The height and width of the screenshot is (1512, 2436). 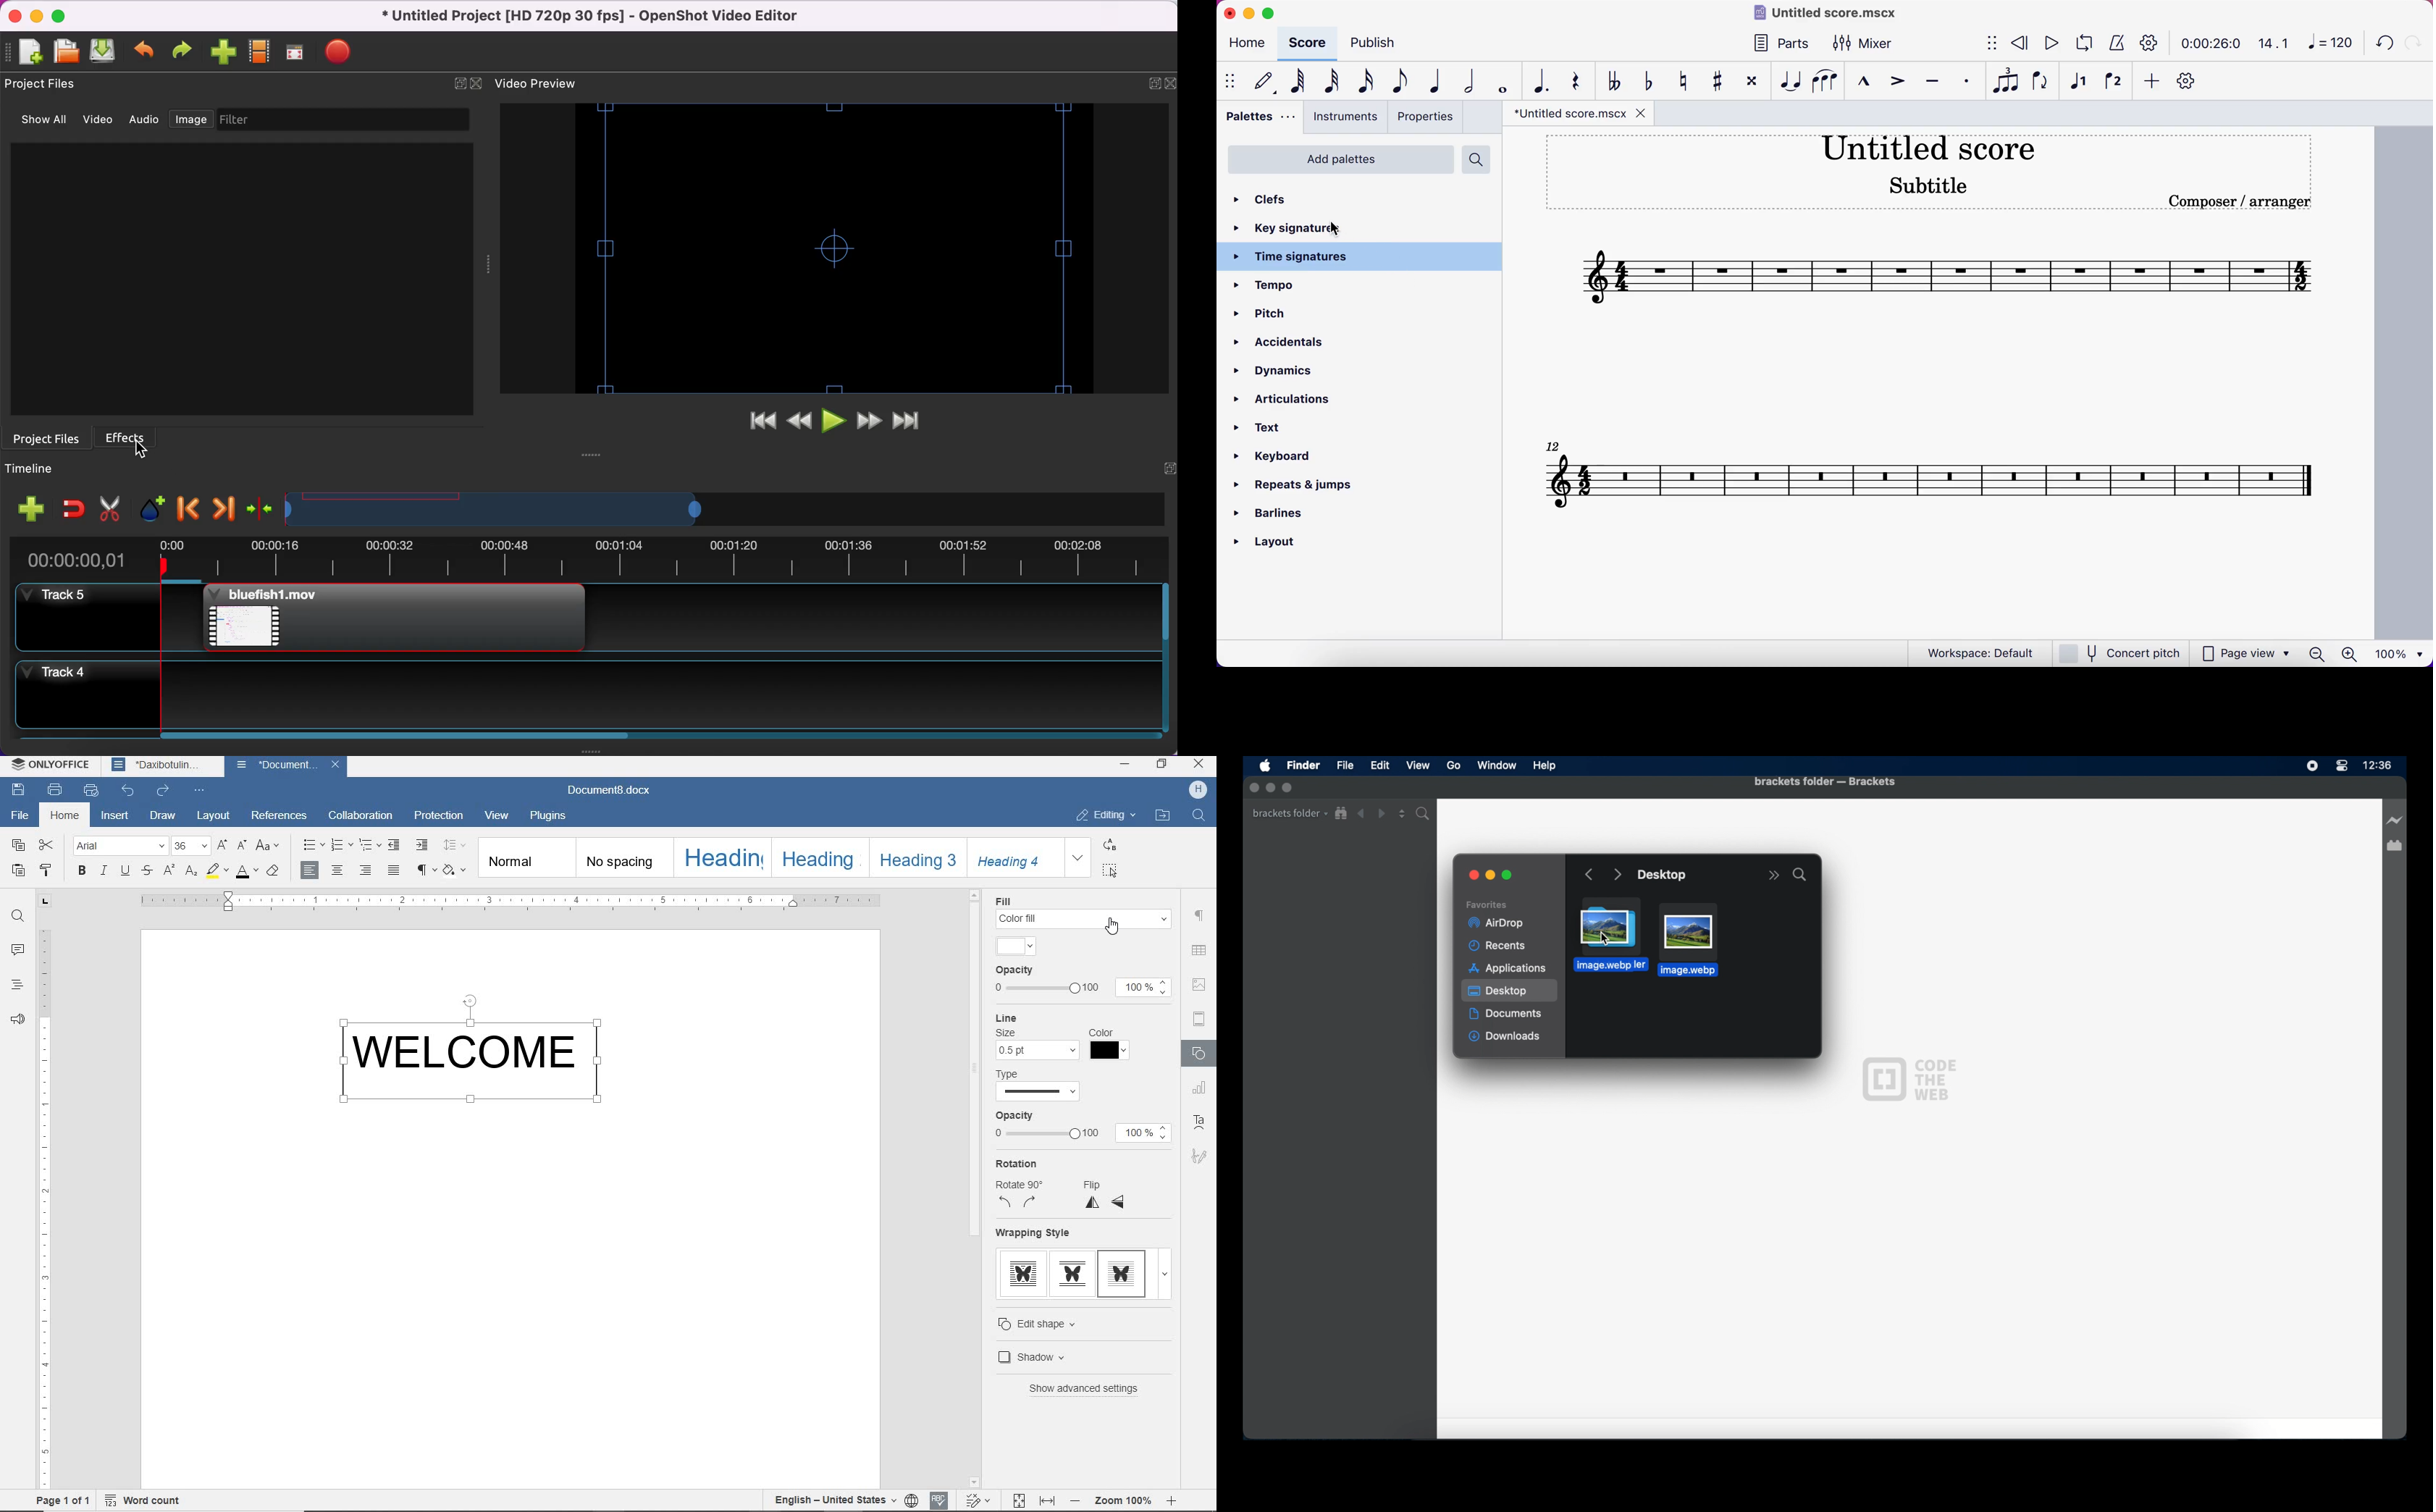 I want to click on time, so click(x=2377, y=765).